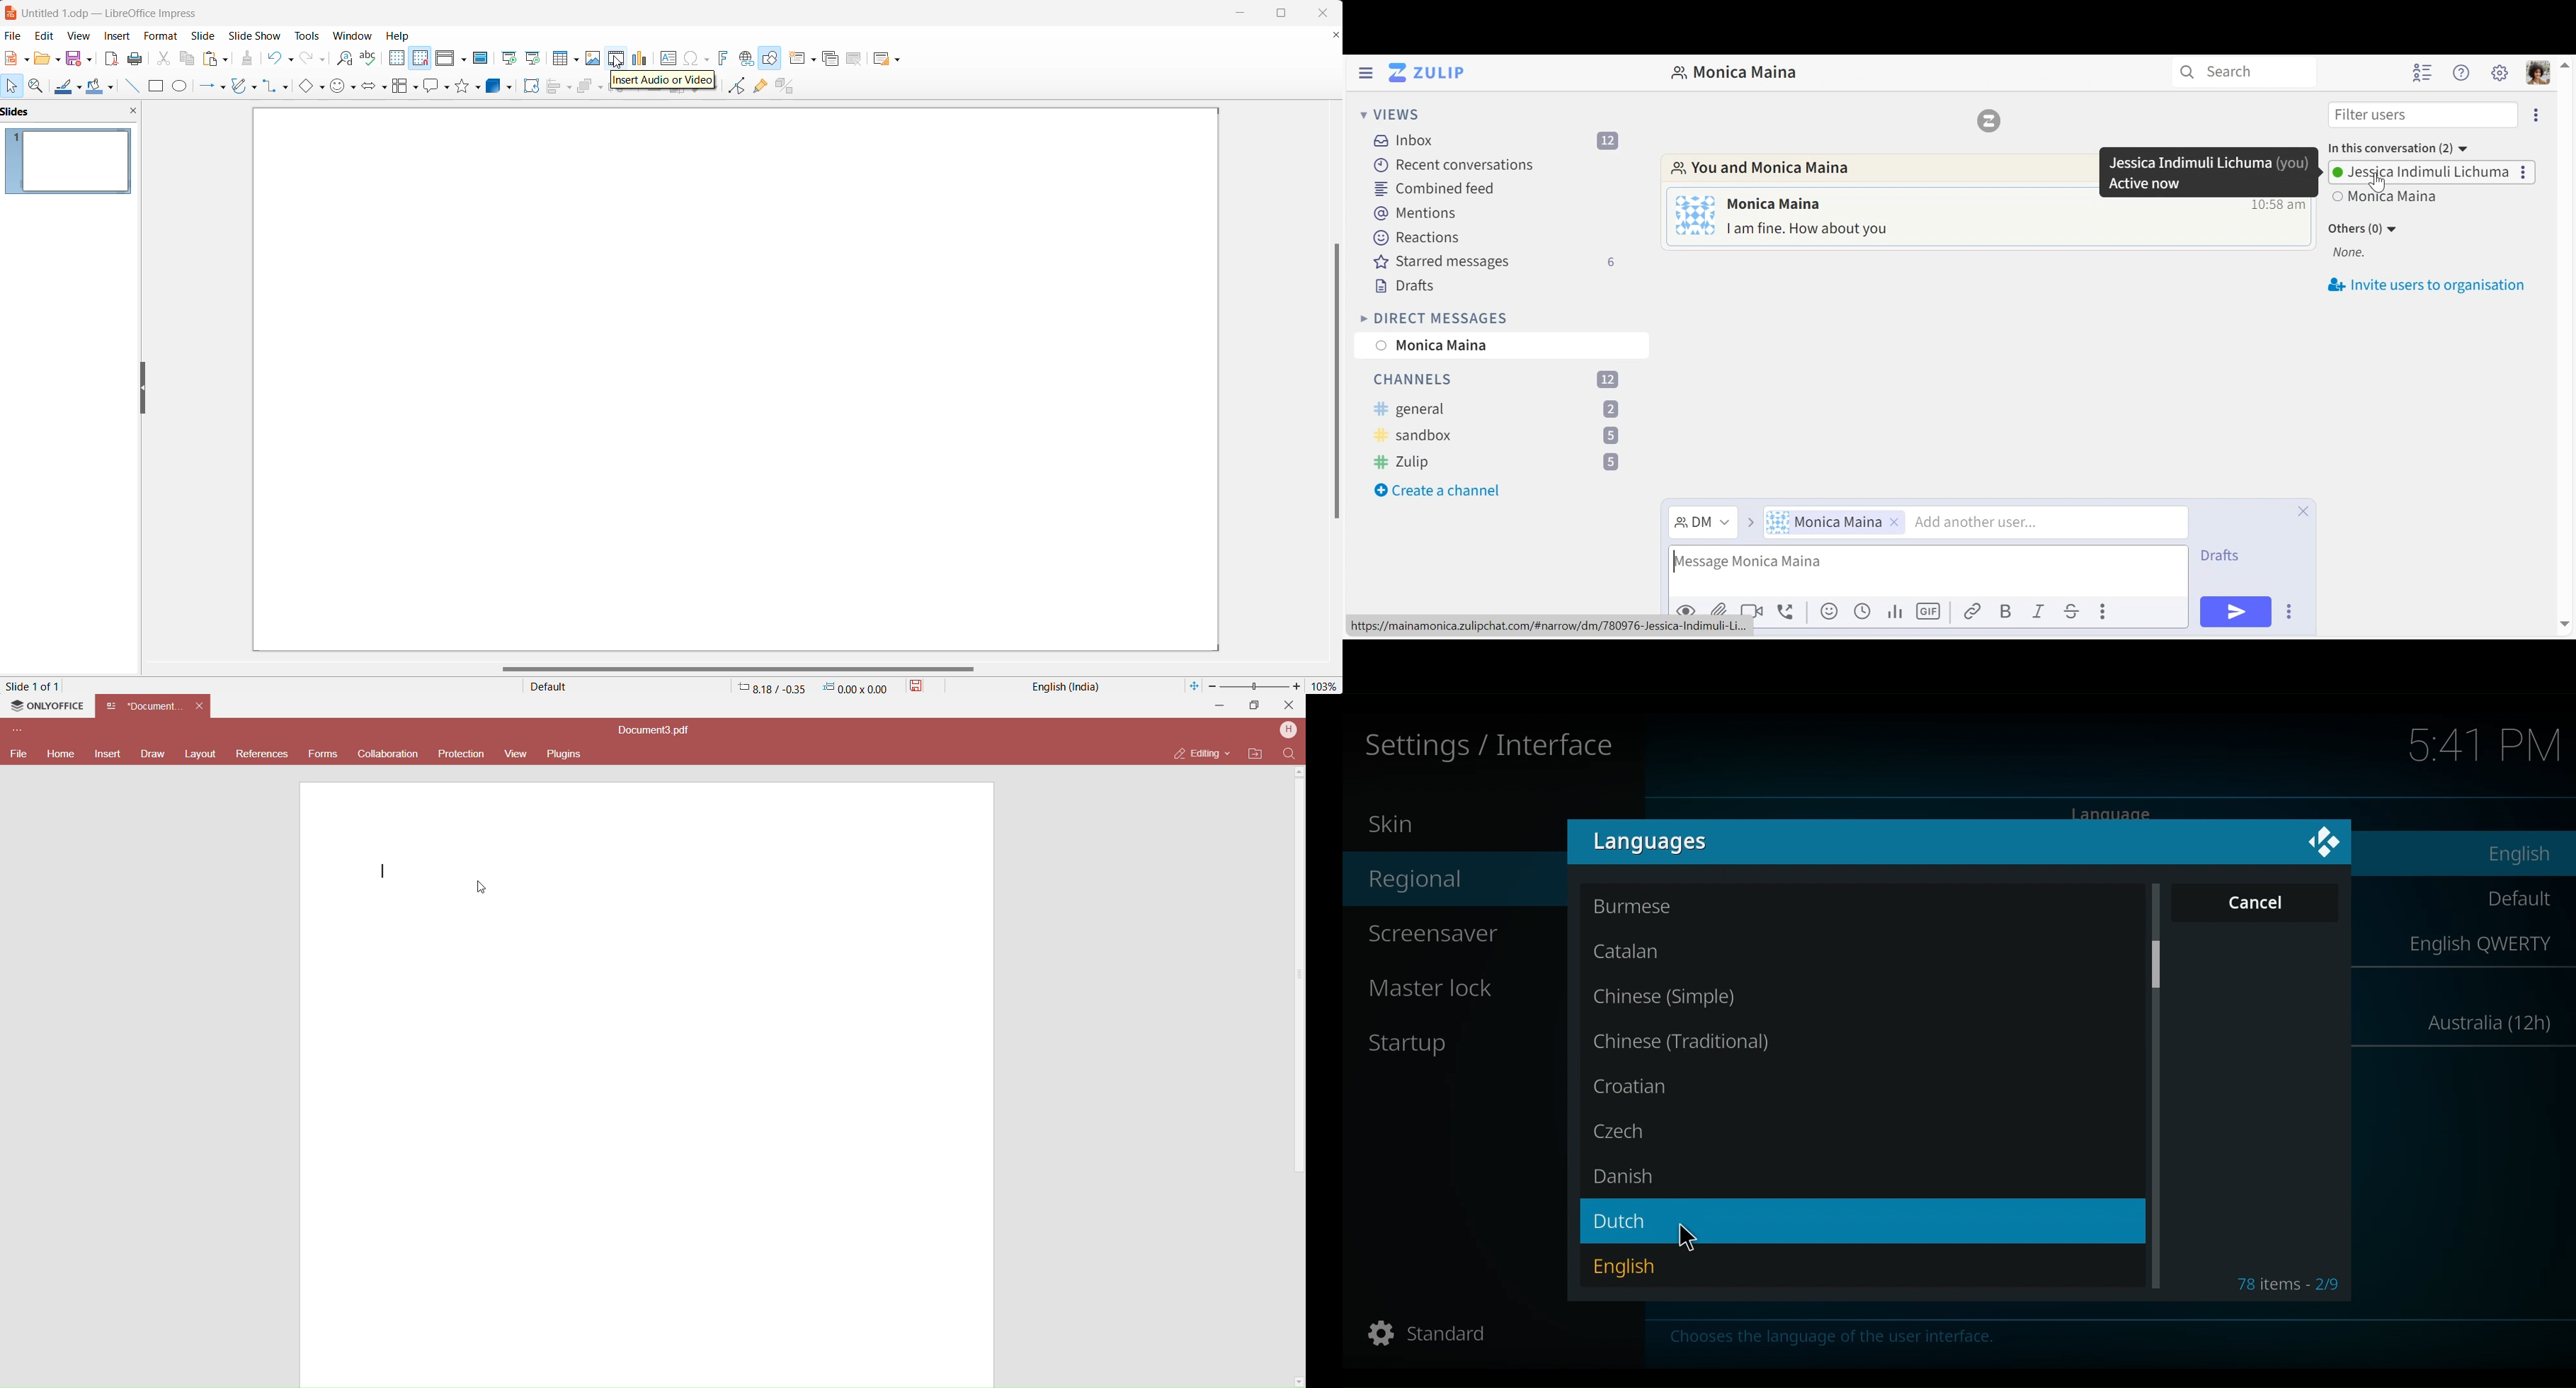  What do you see at coordinates (144, 384) in the screenshot?
I see `reszie` at bounding box center [144, 384].